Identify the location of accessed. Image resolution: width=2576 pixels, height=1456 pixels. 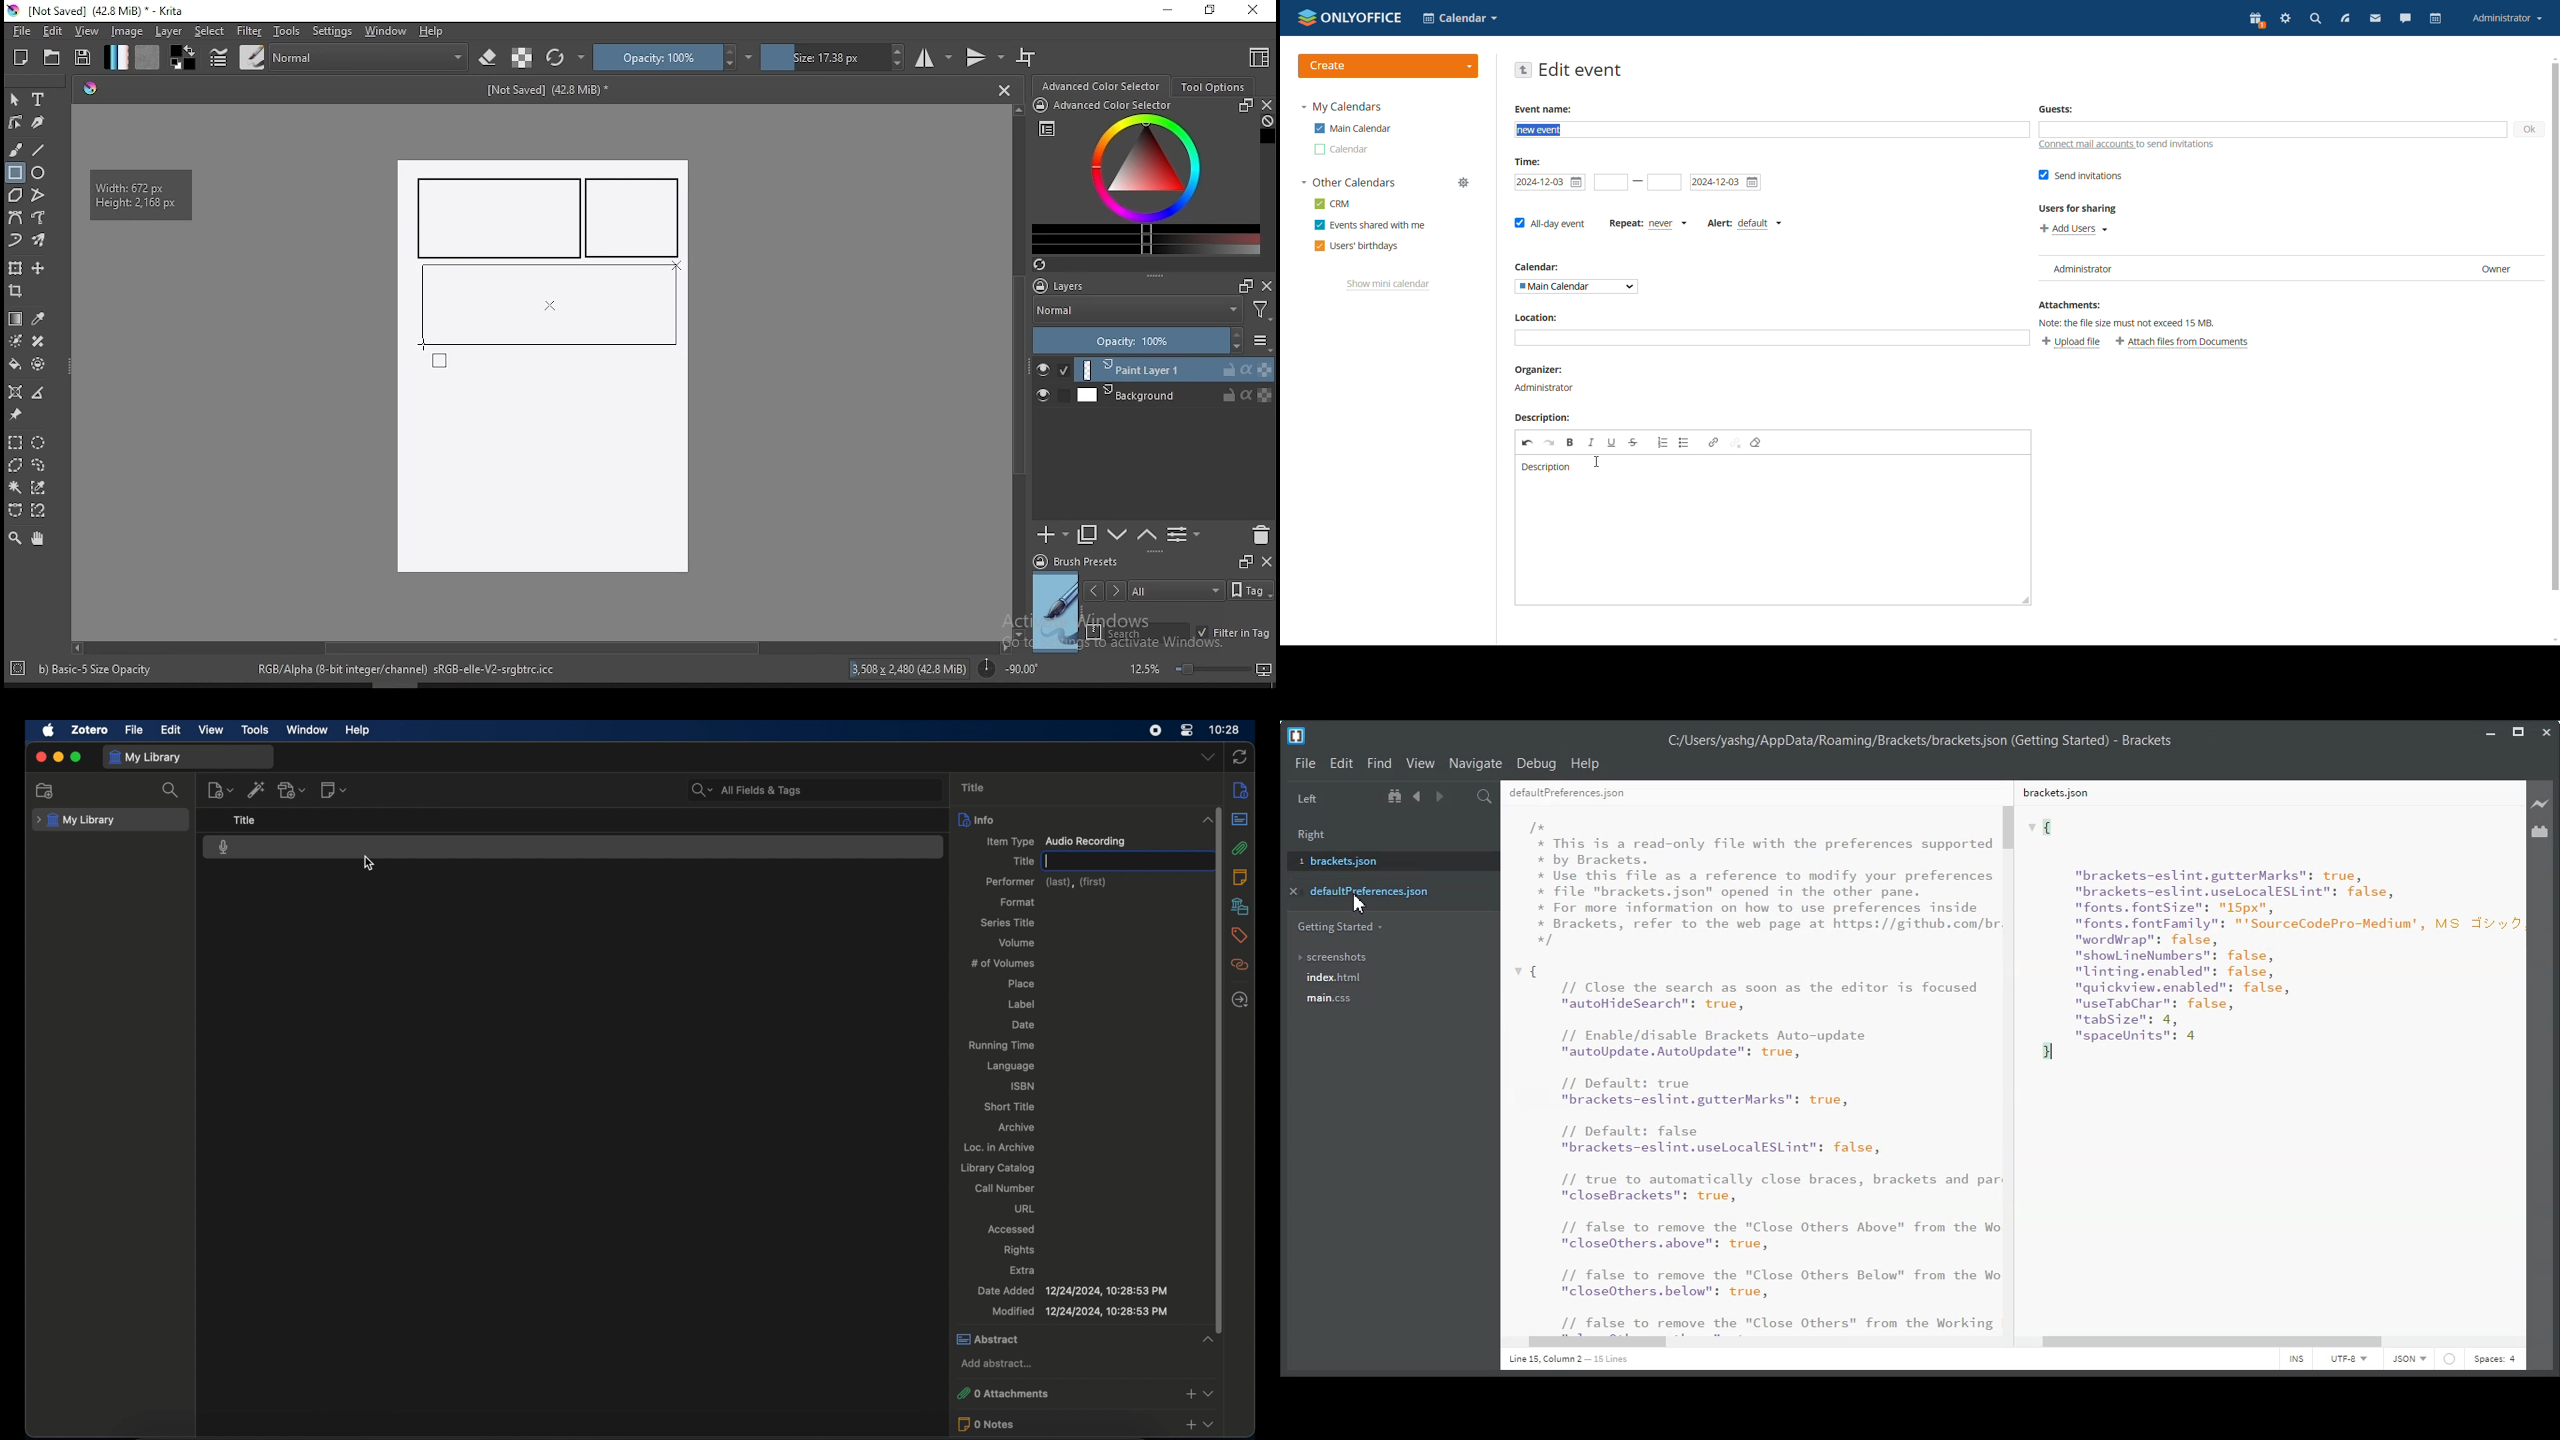
(1011, 1229).